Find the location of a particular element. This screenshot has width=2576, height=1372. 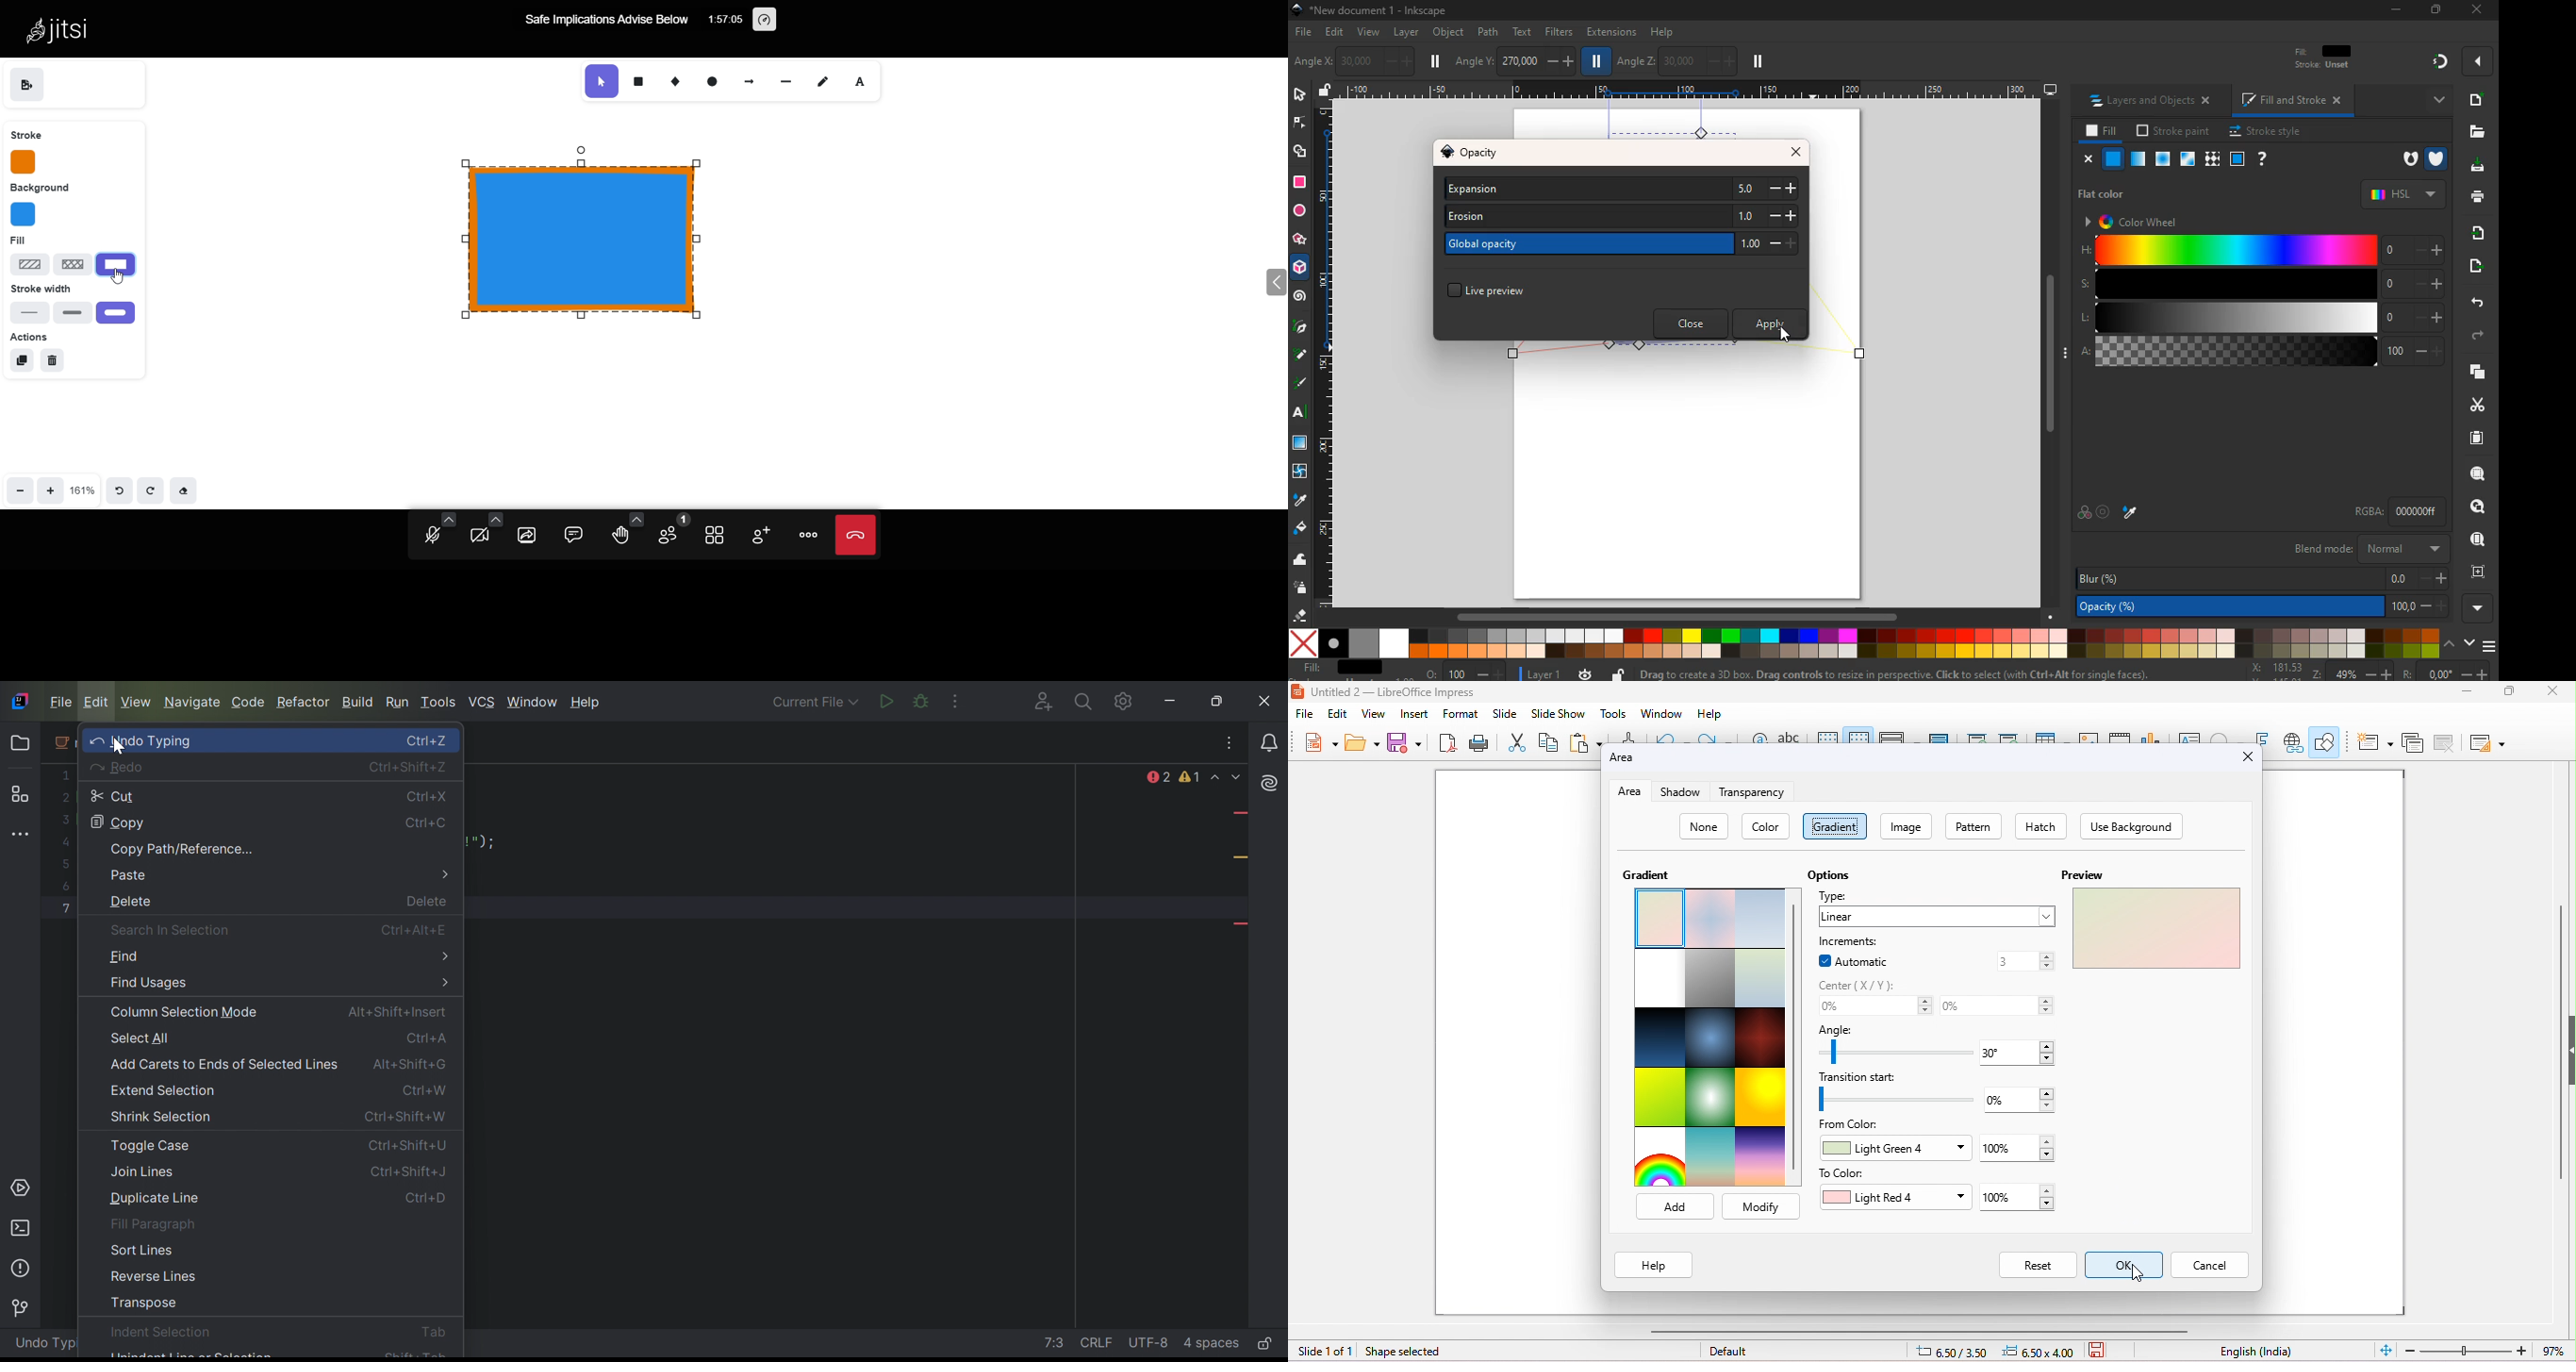

gradient option 1 is located at coordinates (1657, 918).